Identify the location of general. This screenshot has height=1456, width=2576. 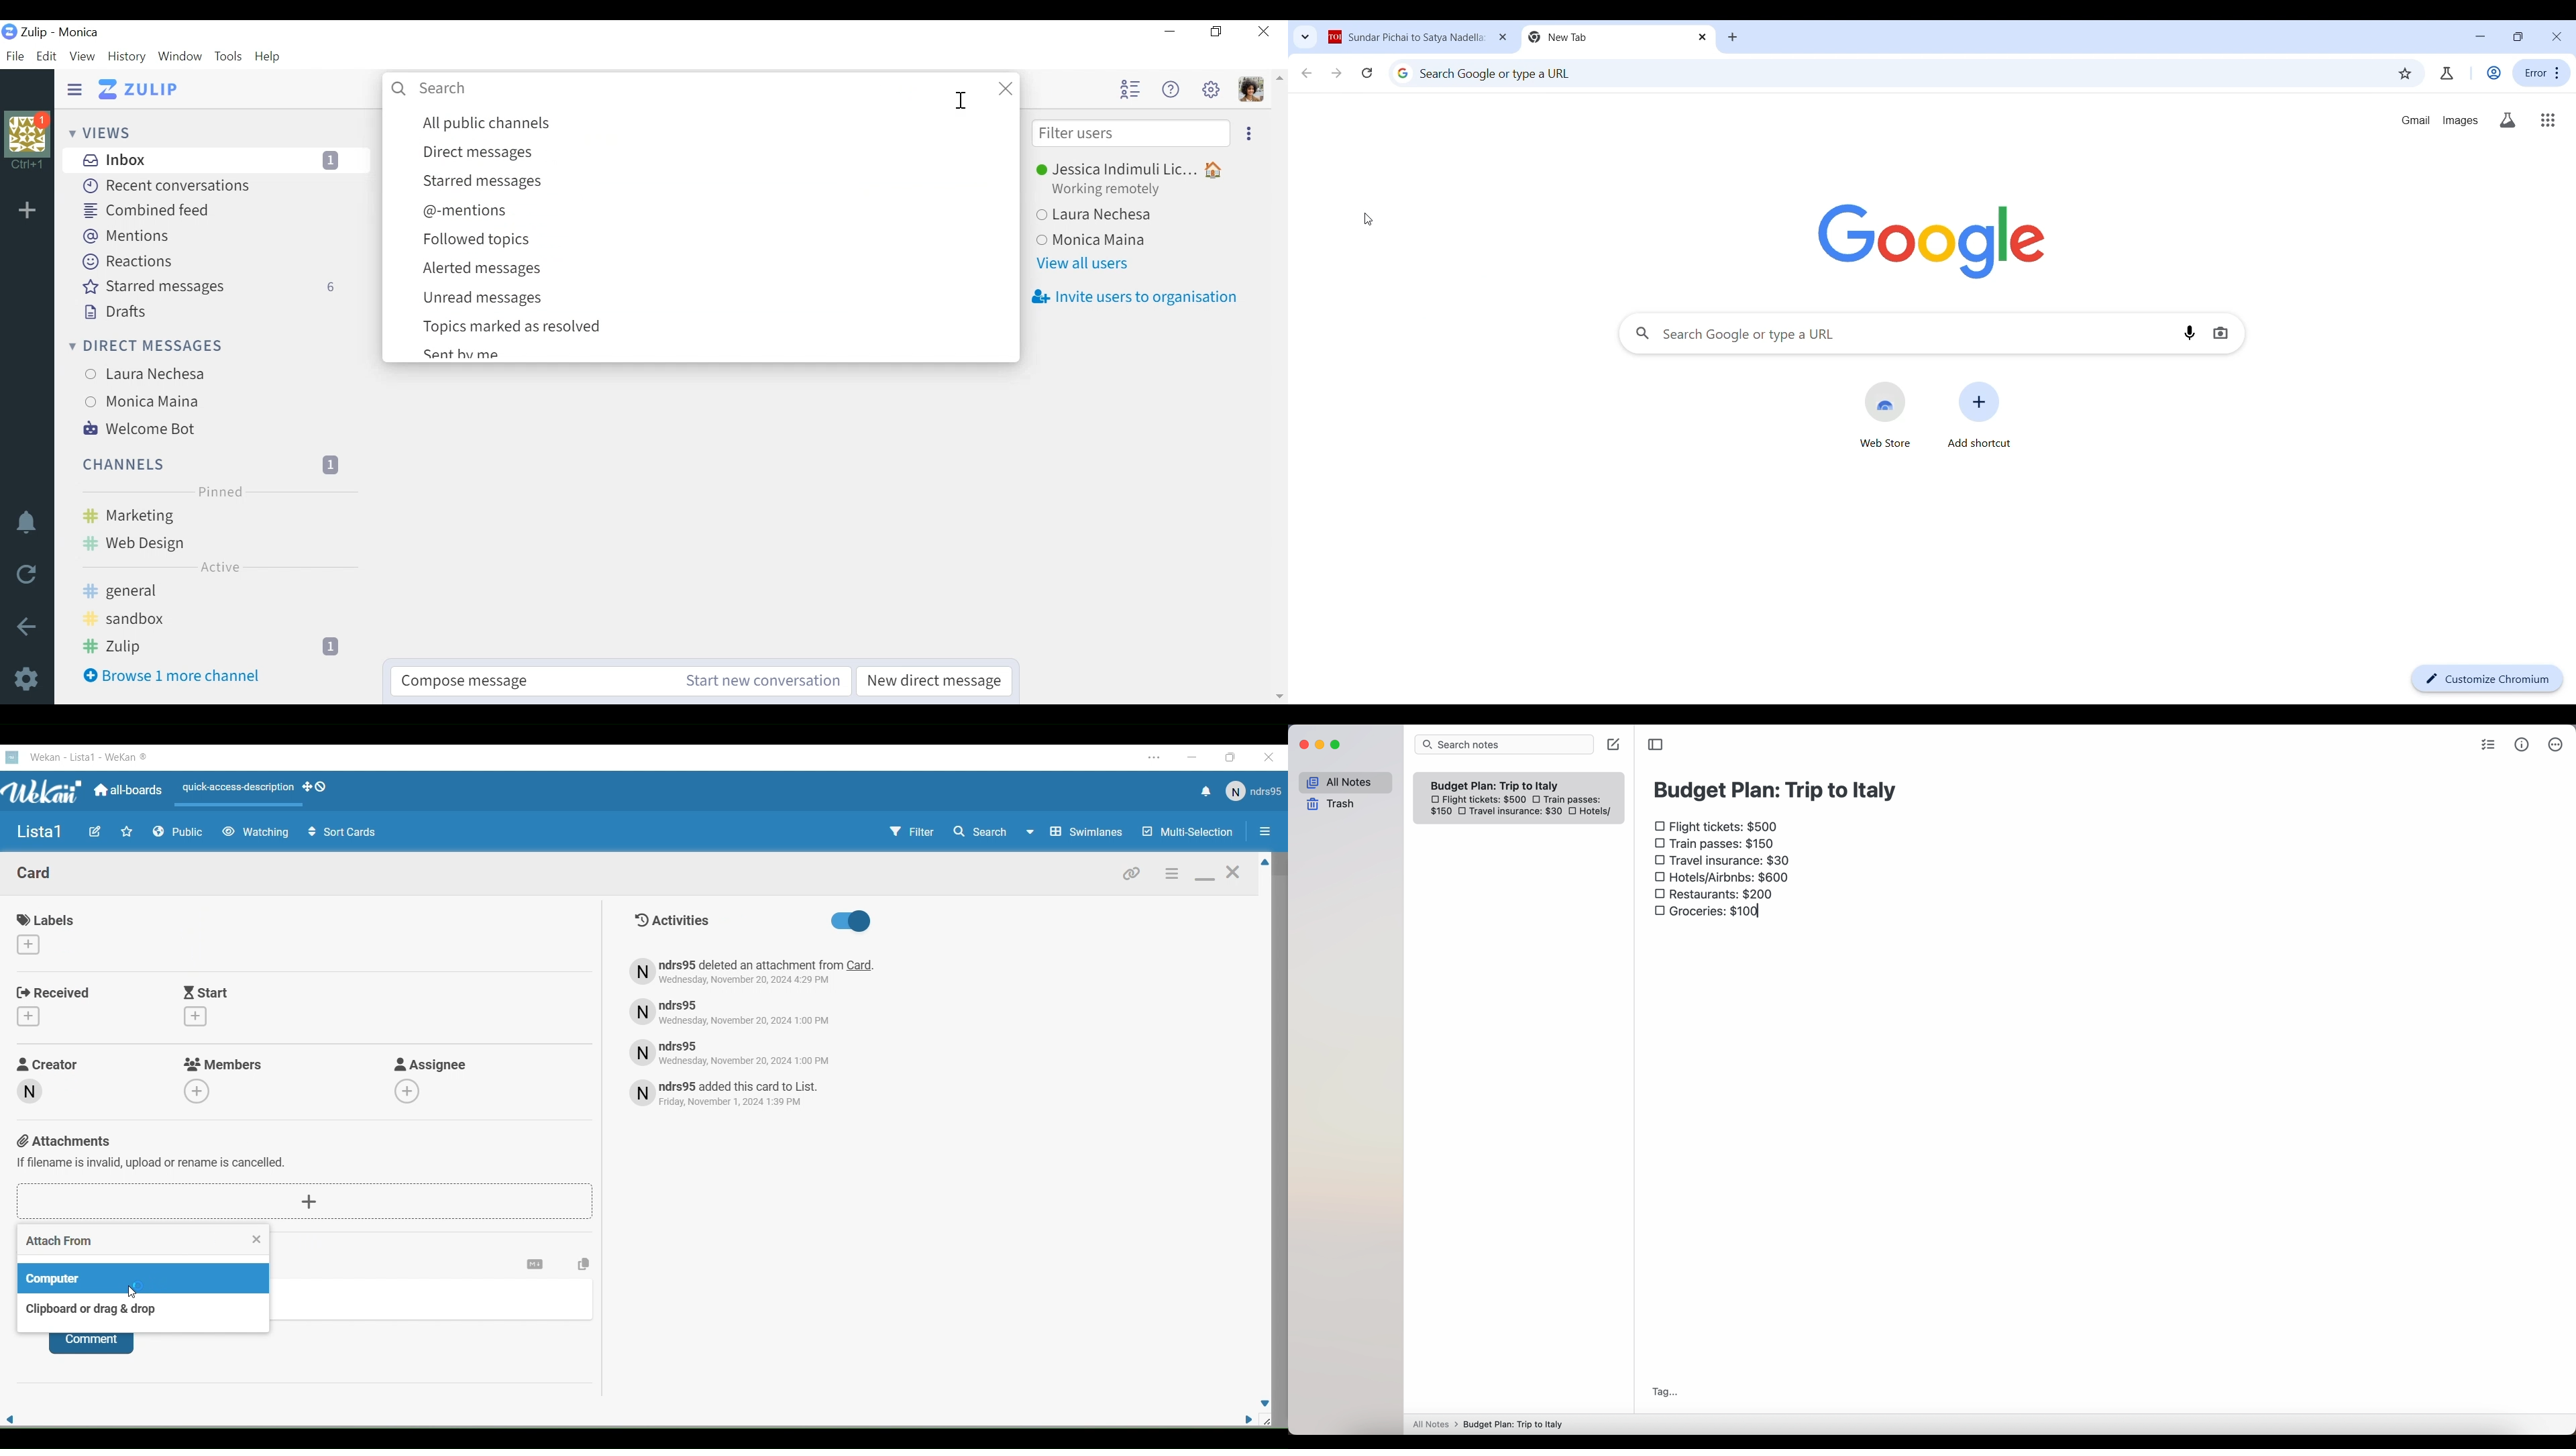
(224, 588).